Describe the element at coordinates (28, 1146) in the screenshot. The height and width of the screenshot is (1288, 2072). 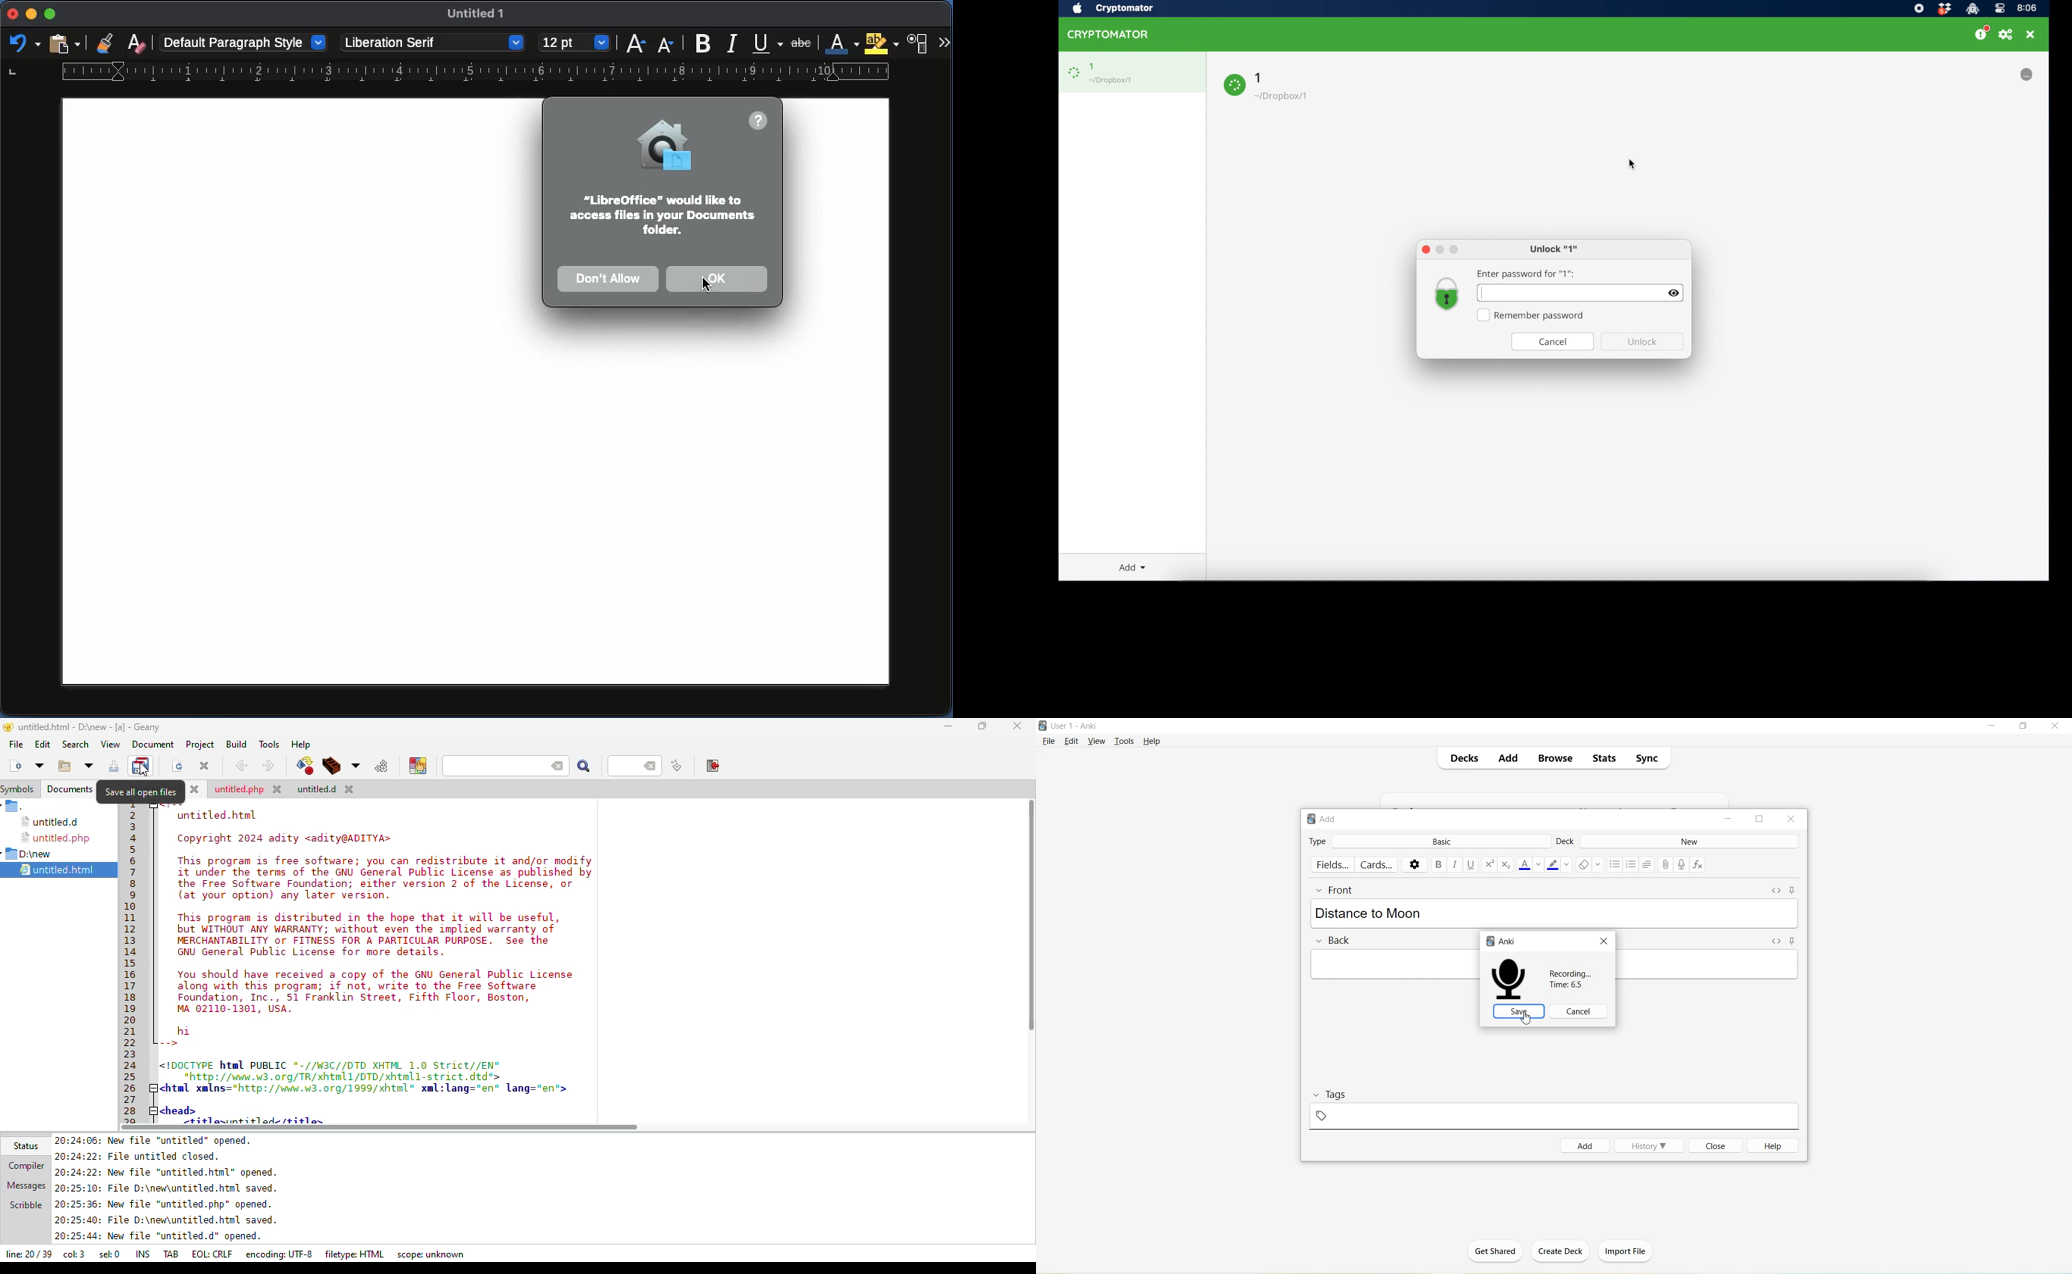
I see `status` at that location.